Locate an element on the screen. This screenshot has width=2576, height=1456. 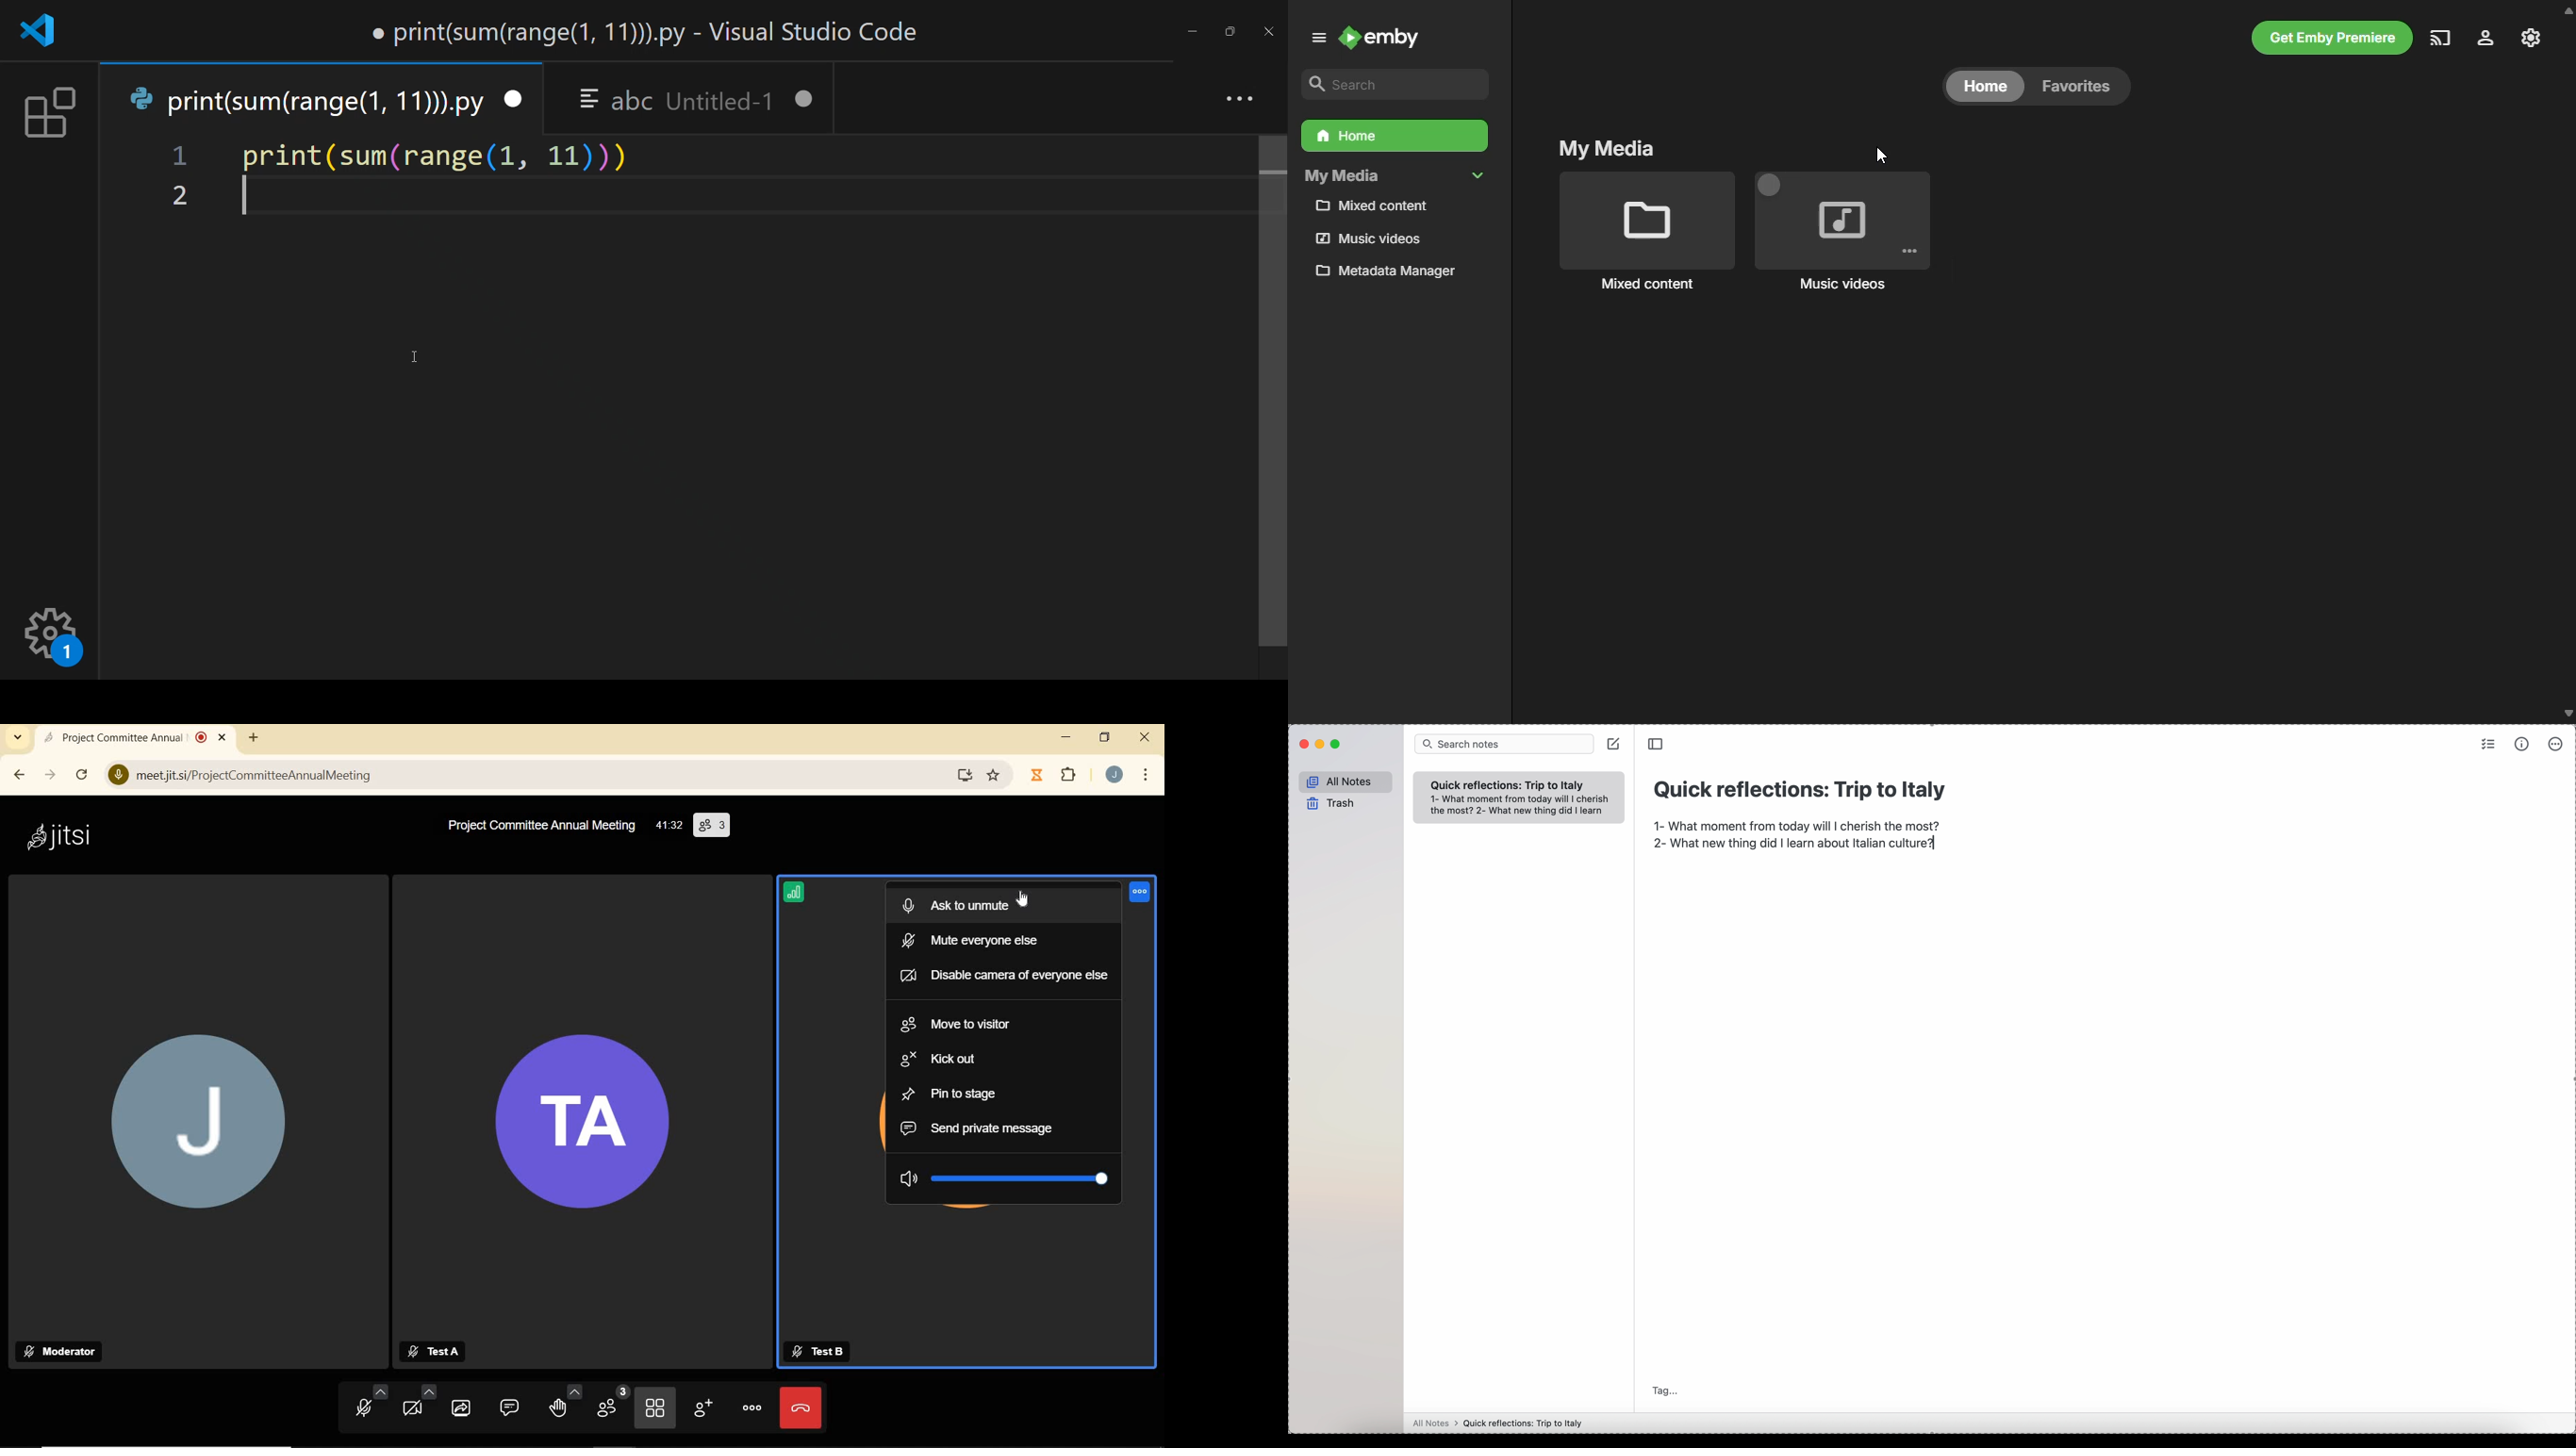
all notes is located at coordinates (1341, 780).